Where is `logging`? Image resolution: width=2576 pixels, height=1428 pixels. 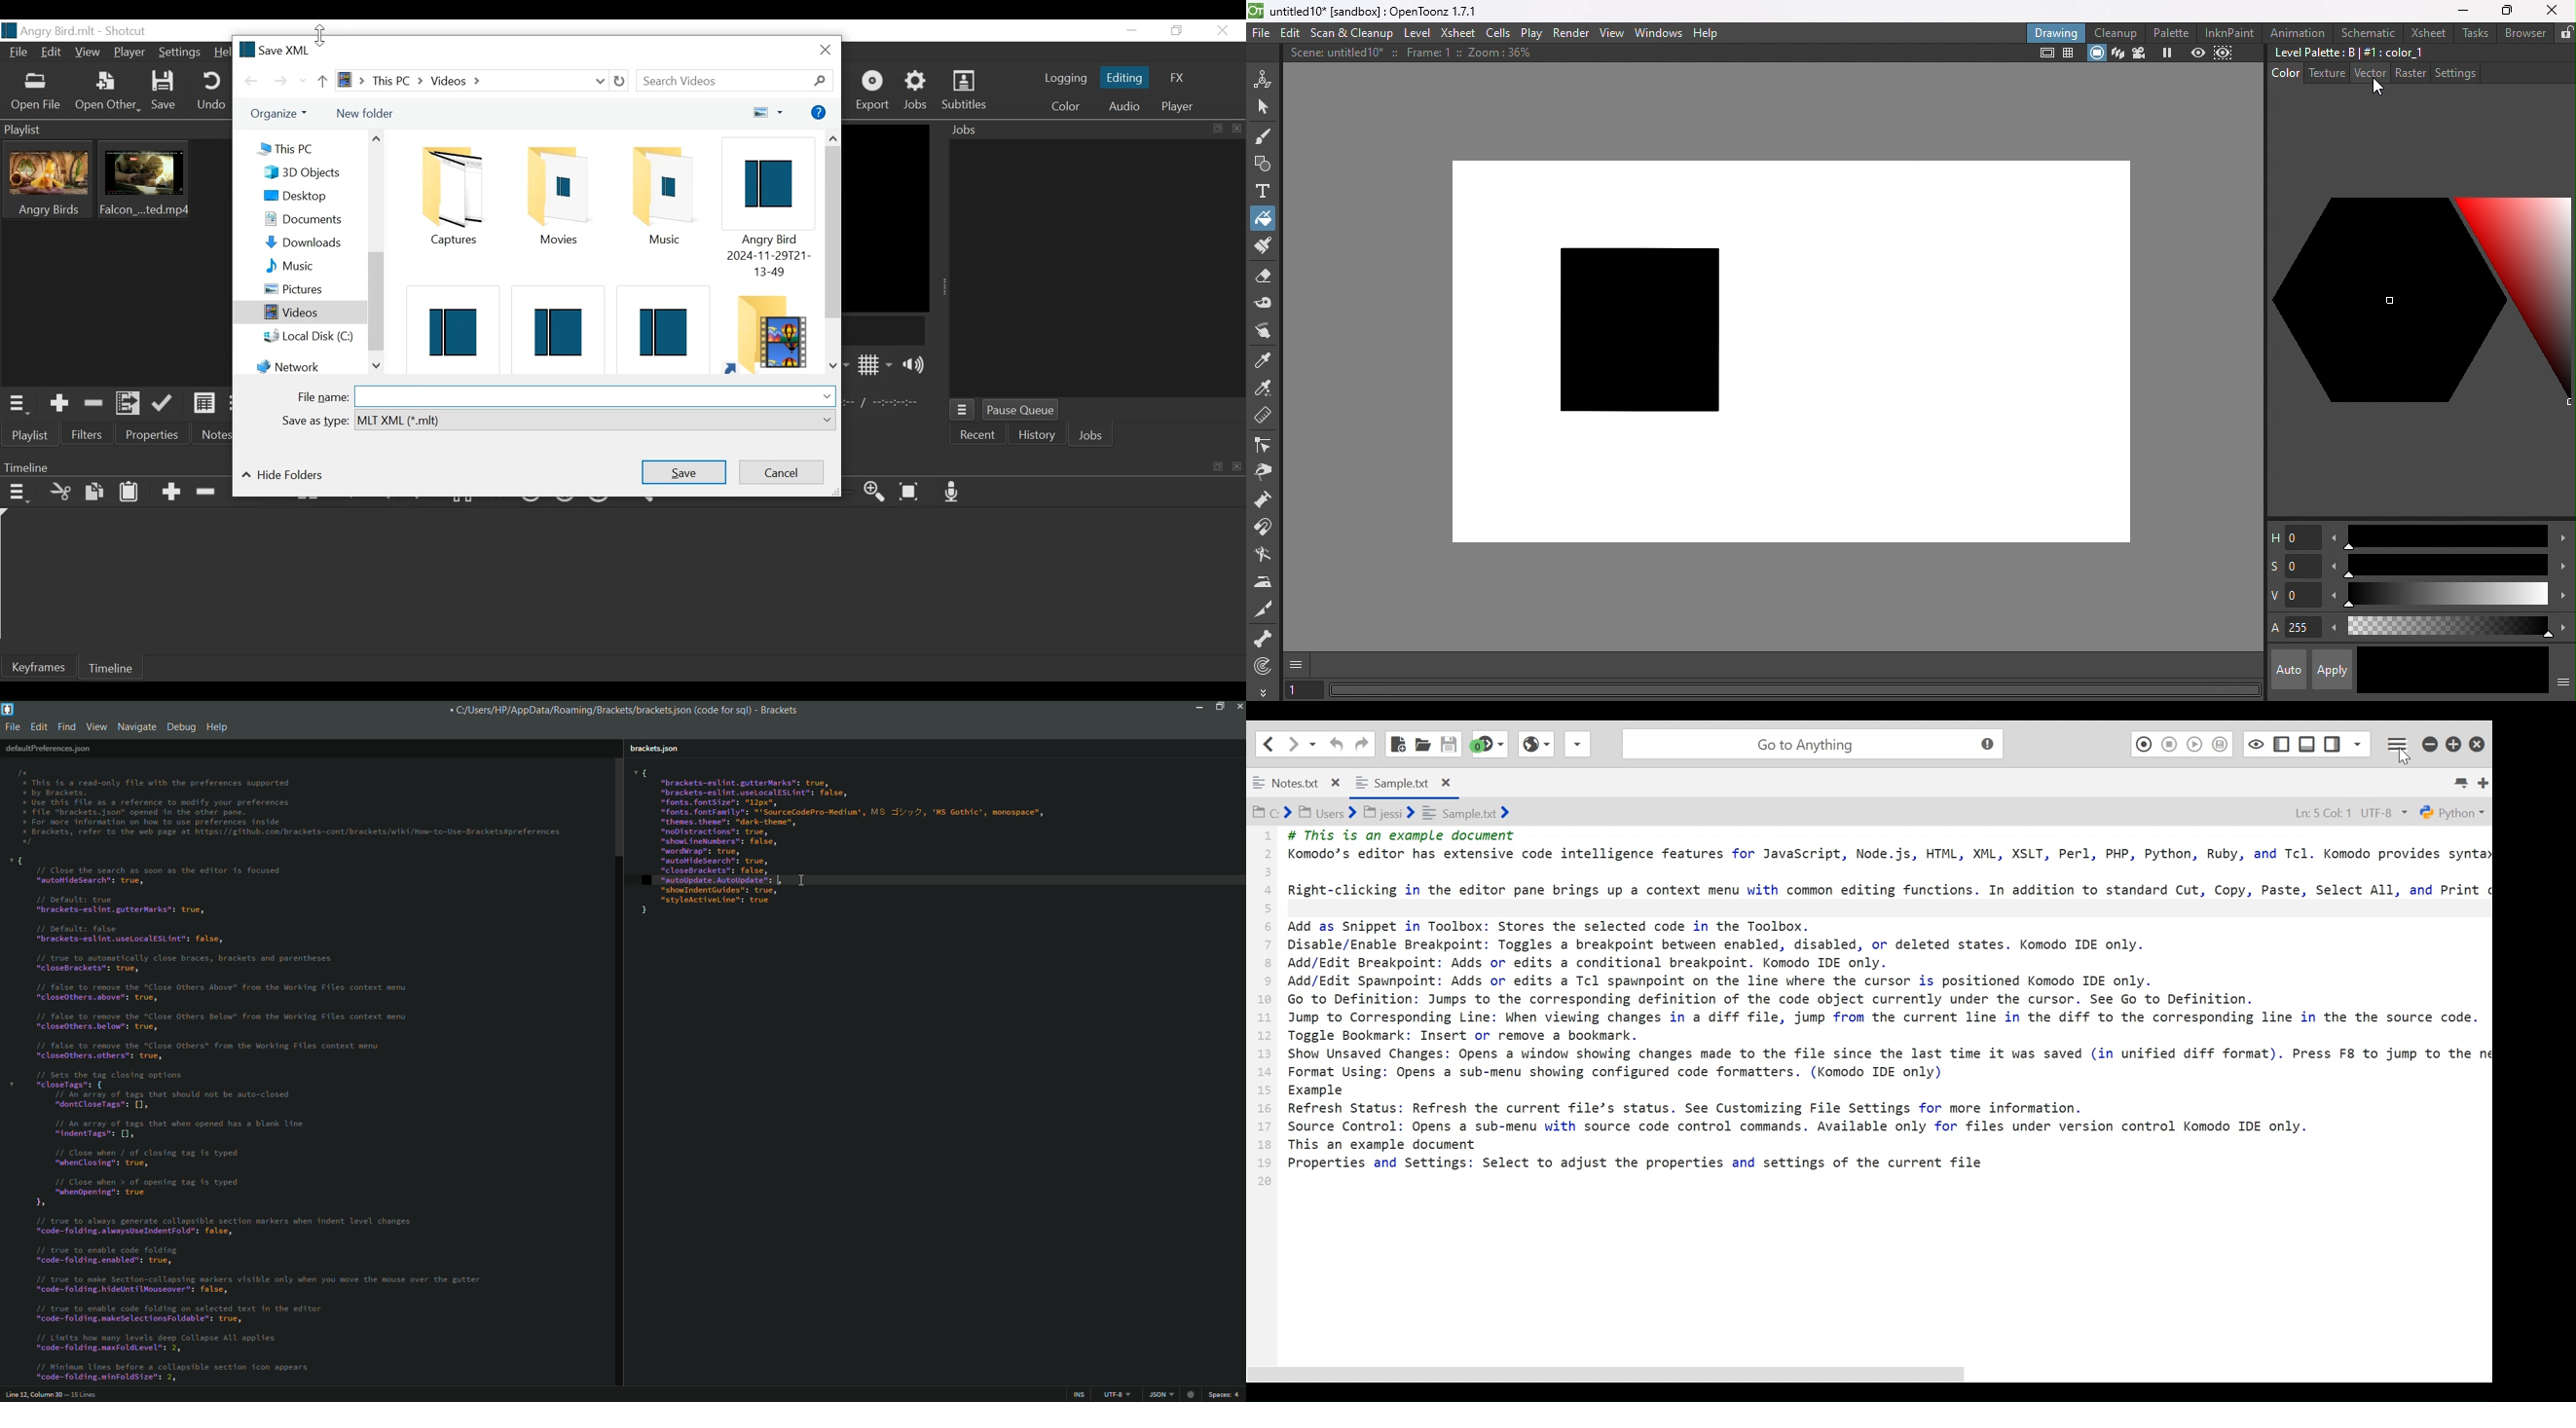
logging is located at coordinates (1062, 79).